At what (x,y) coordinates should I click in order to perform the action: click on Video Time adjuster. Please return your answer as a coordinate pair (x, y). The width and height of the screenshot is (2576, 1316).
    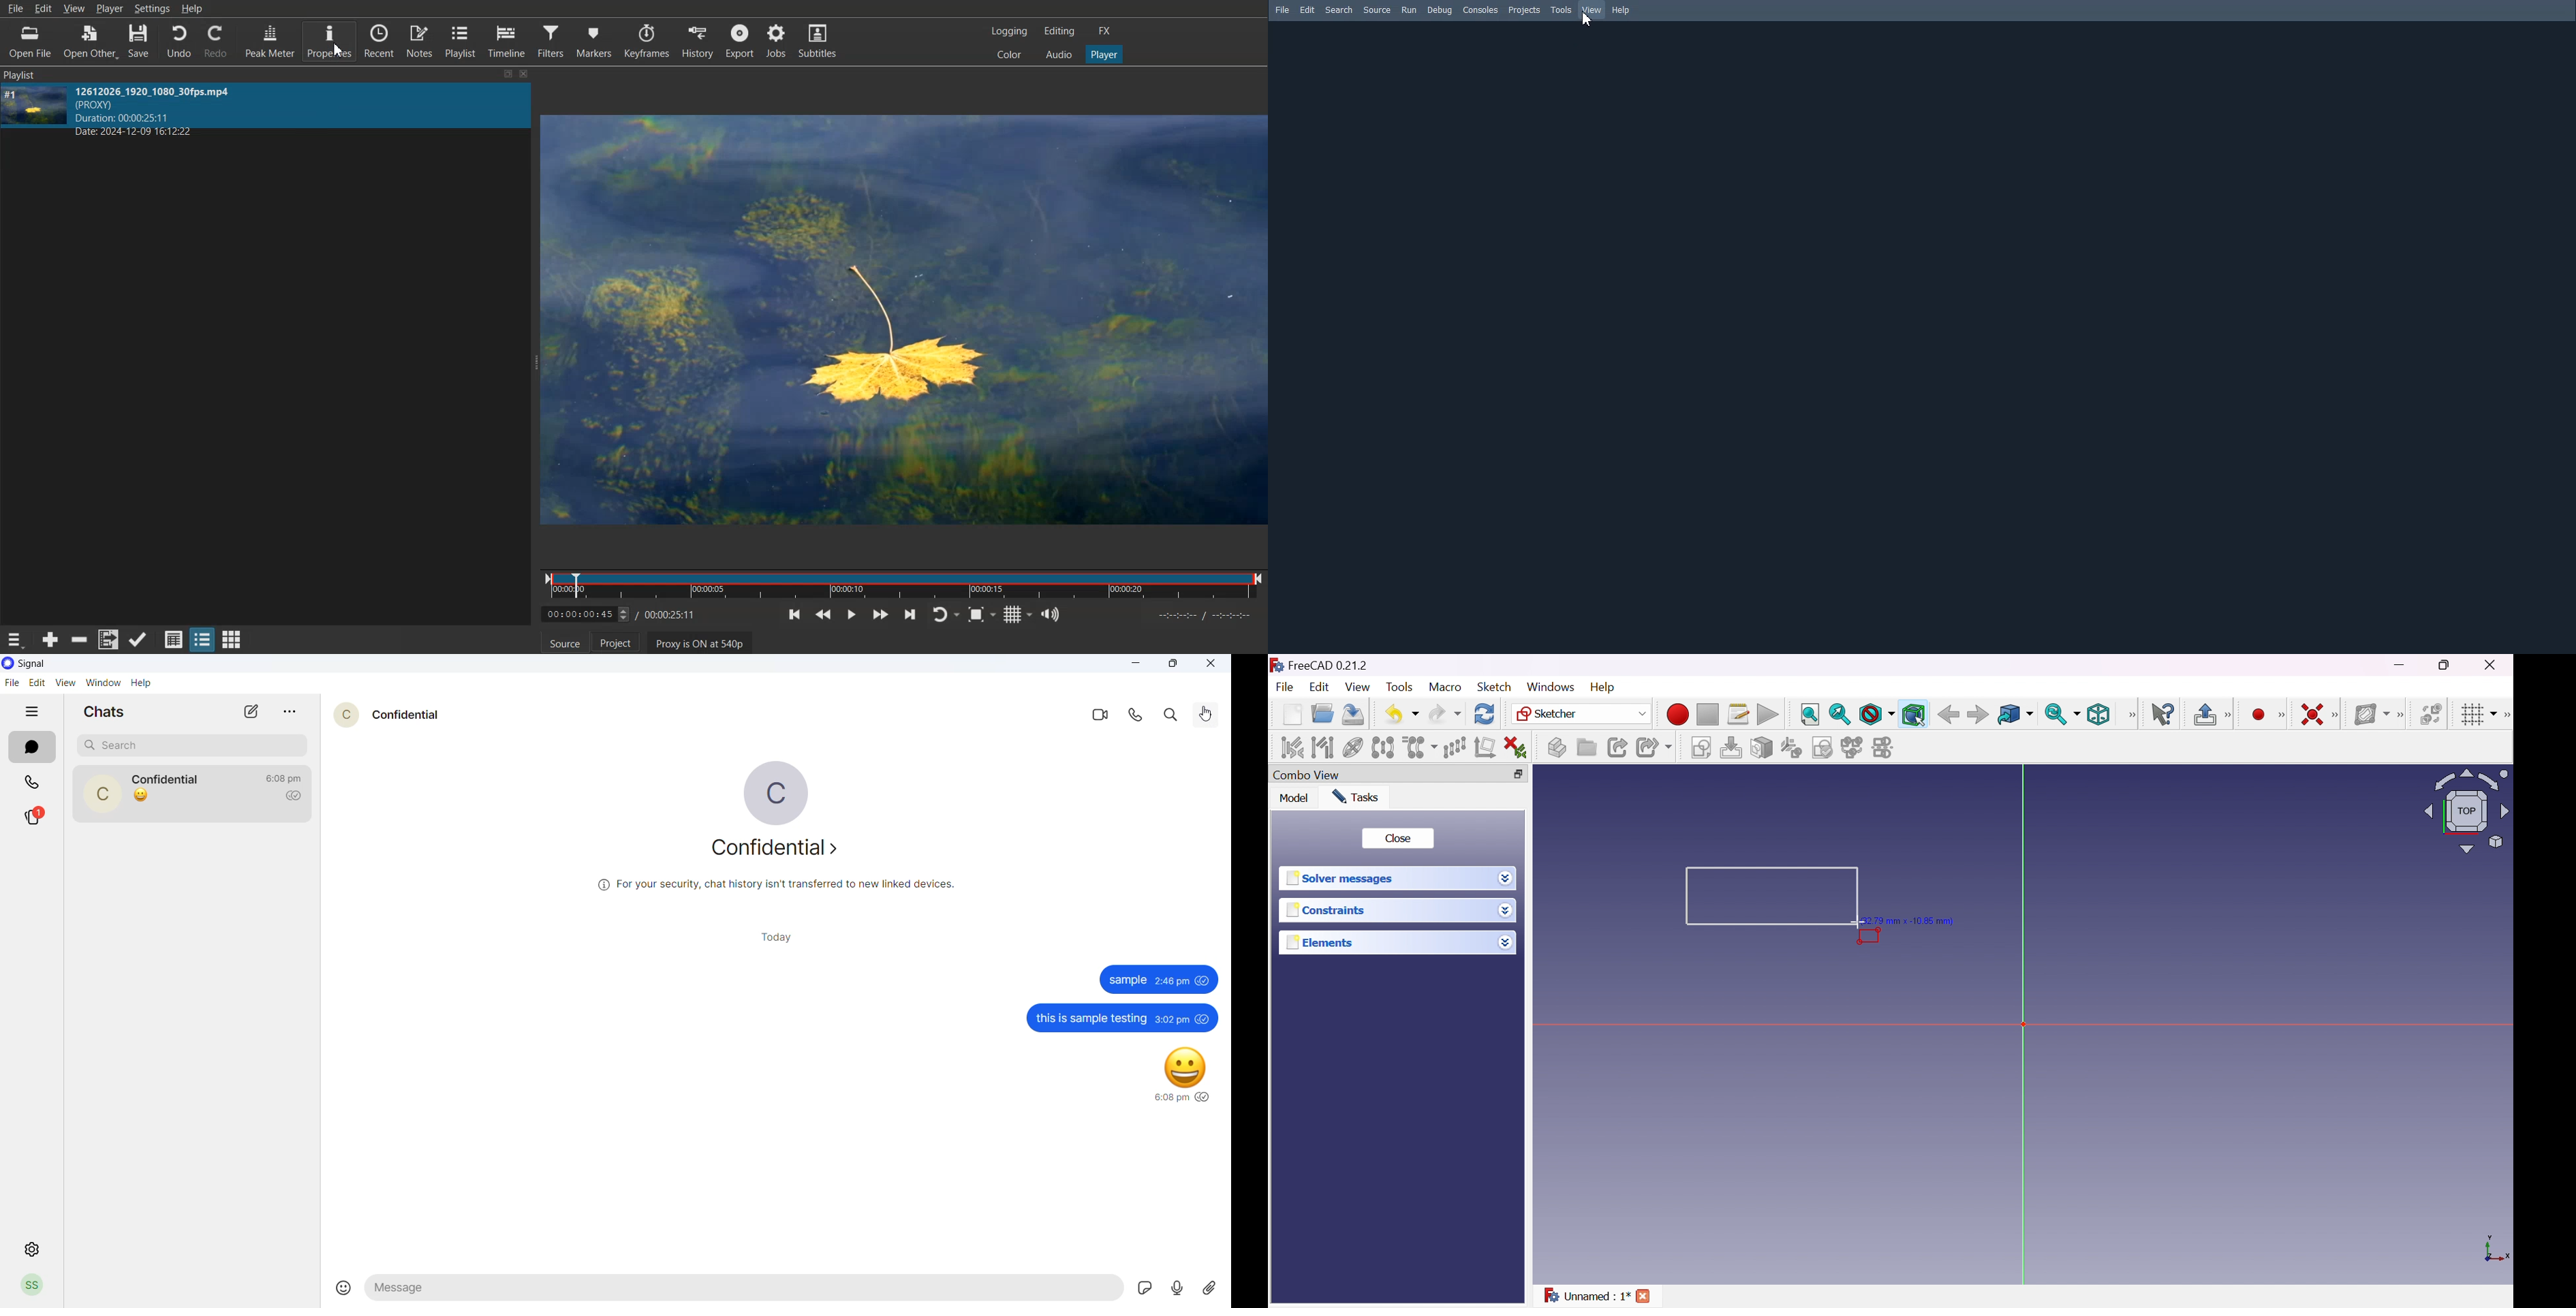
    Looking at the image, I should click on (586, 614).